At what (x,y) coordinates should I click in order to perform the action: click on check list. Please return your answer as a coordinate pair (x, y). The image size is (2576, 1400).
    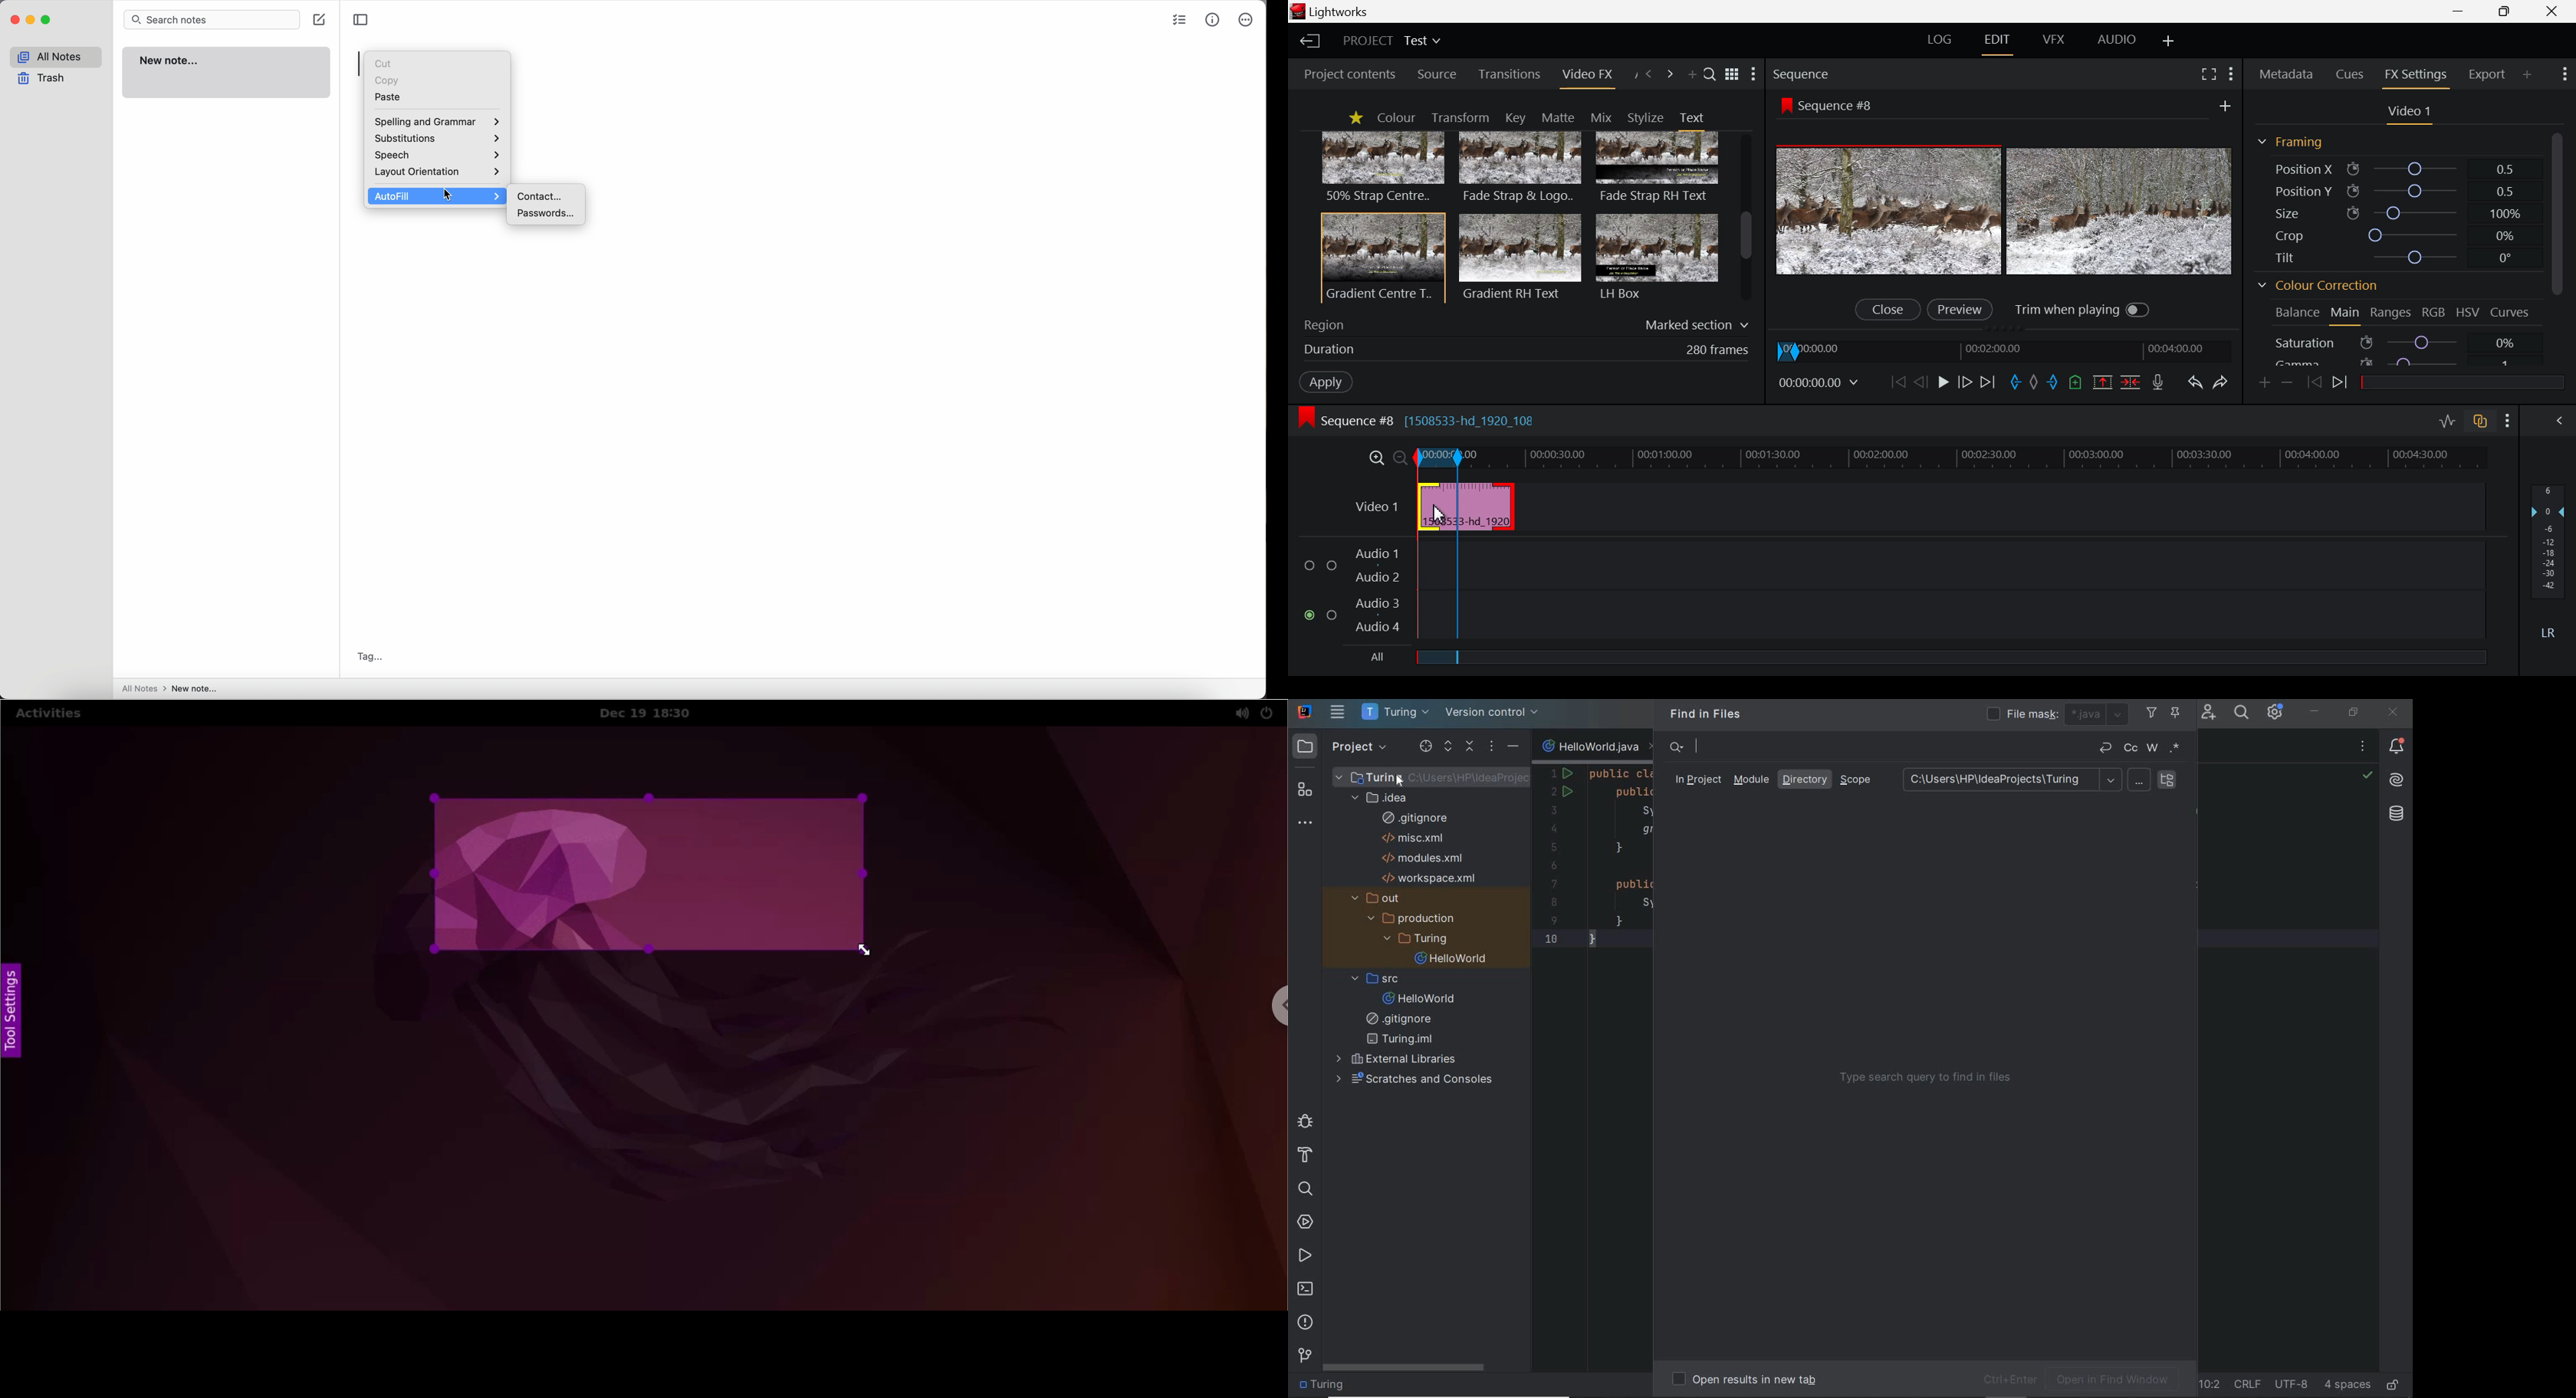
    Looking at the image, I should click on (1179, 21).